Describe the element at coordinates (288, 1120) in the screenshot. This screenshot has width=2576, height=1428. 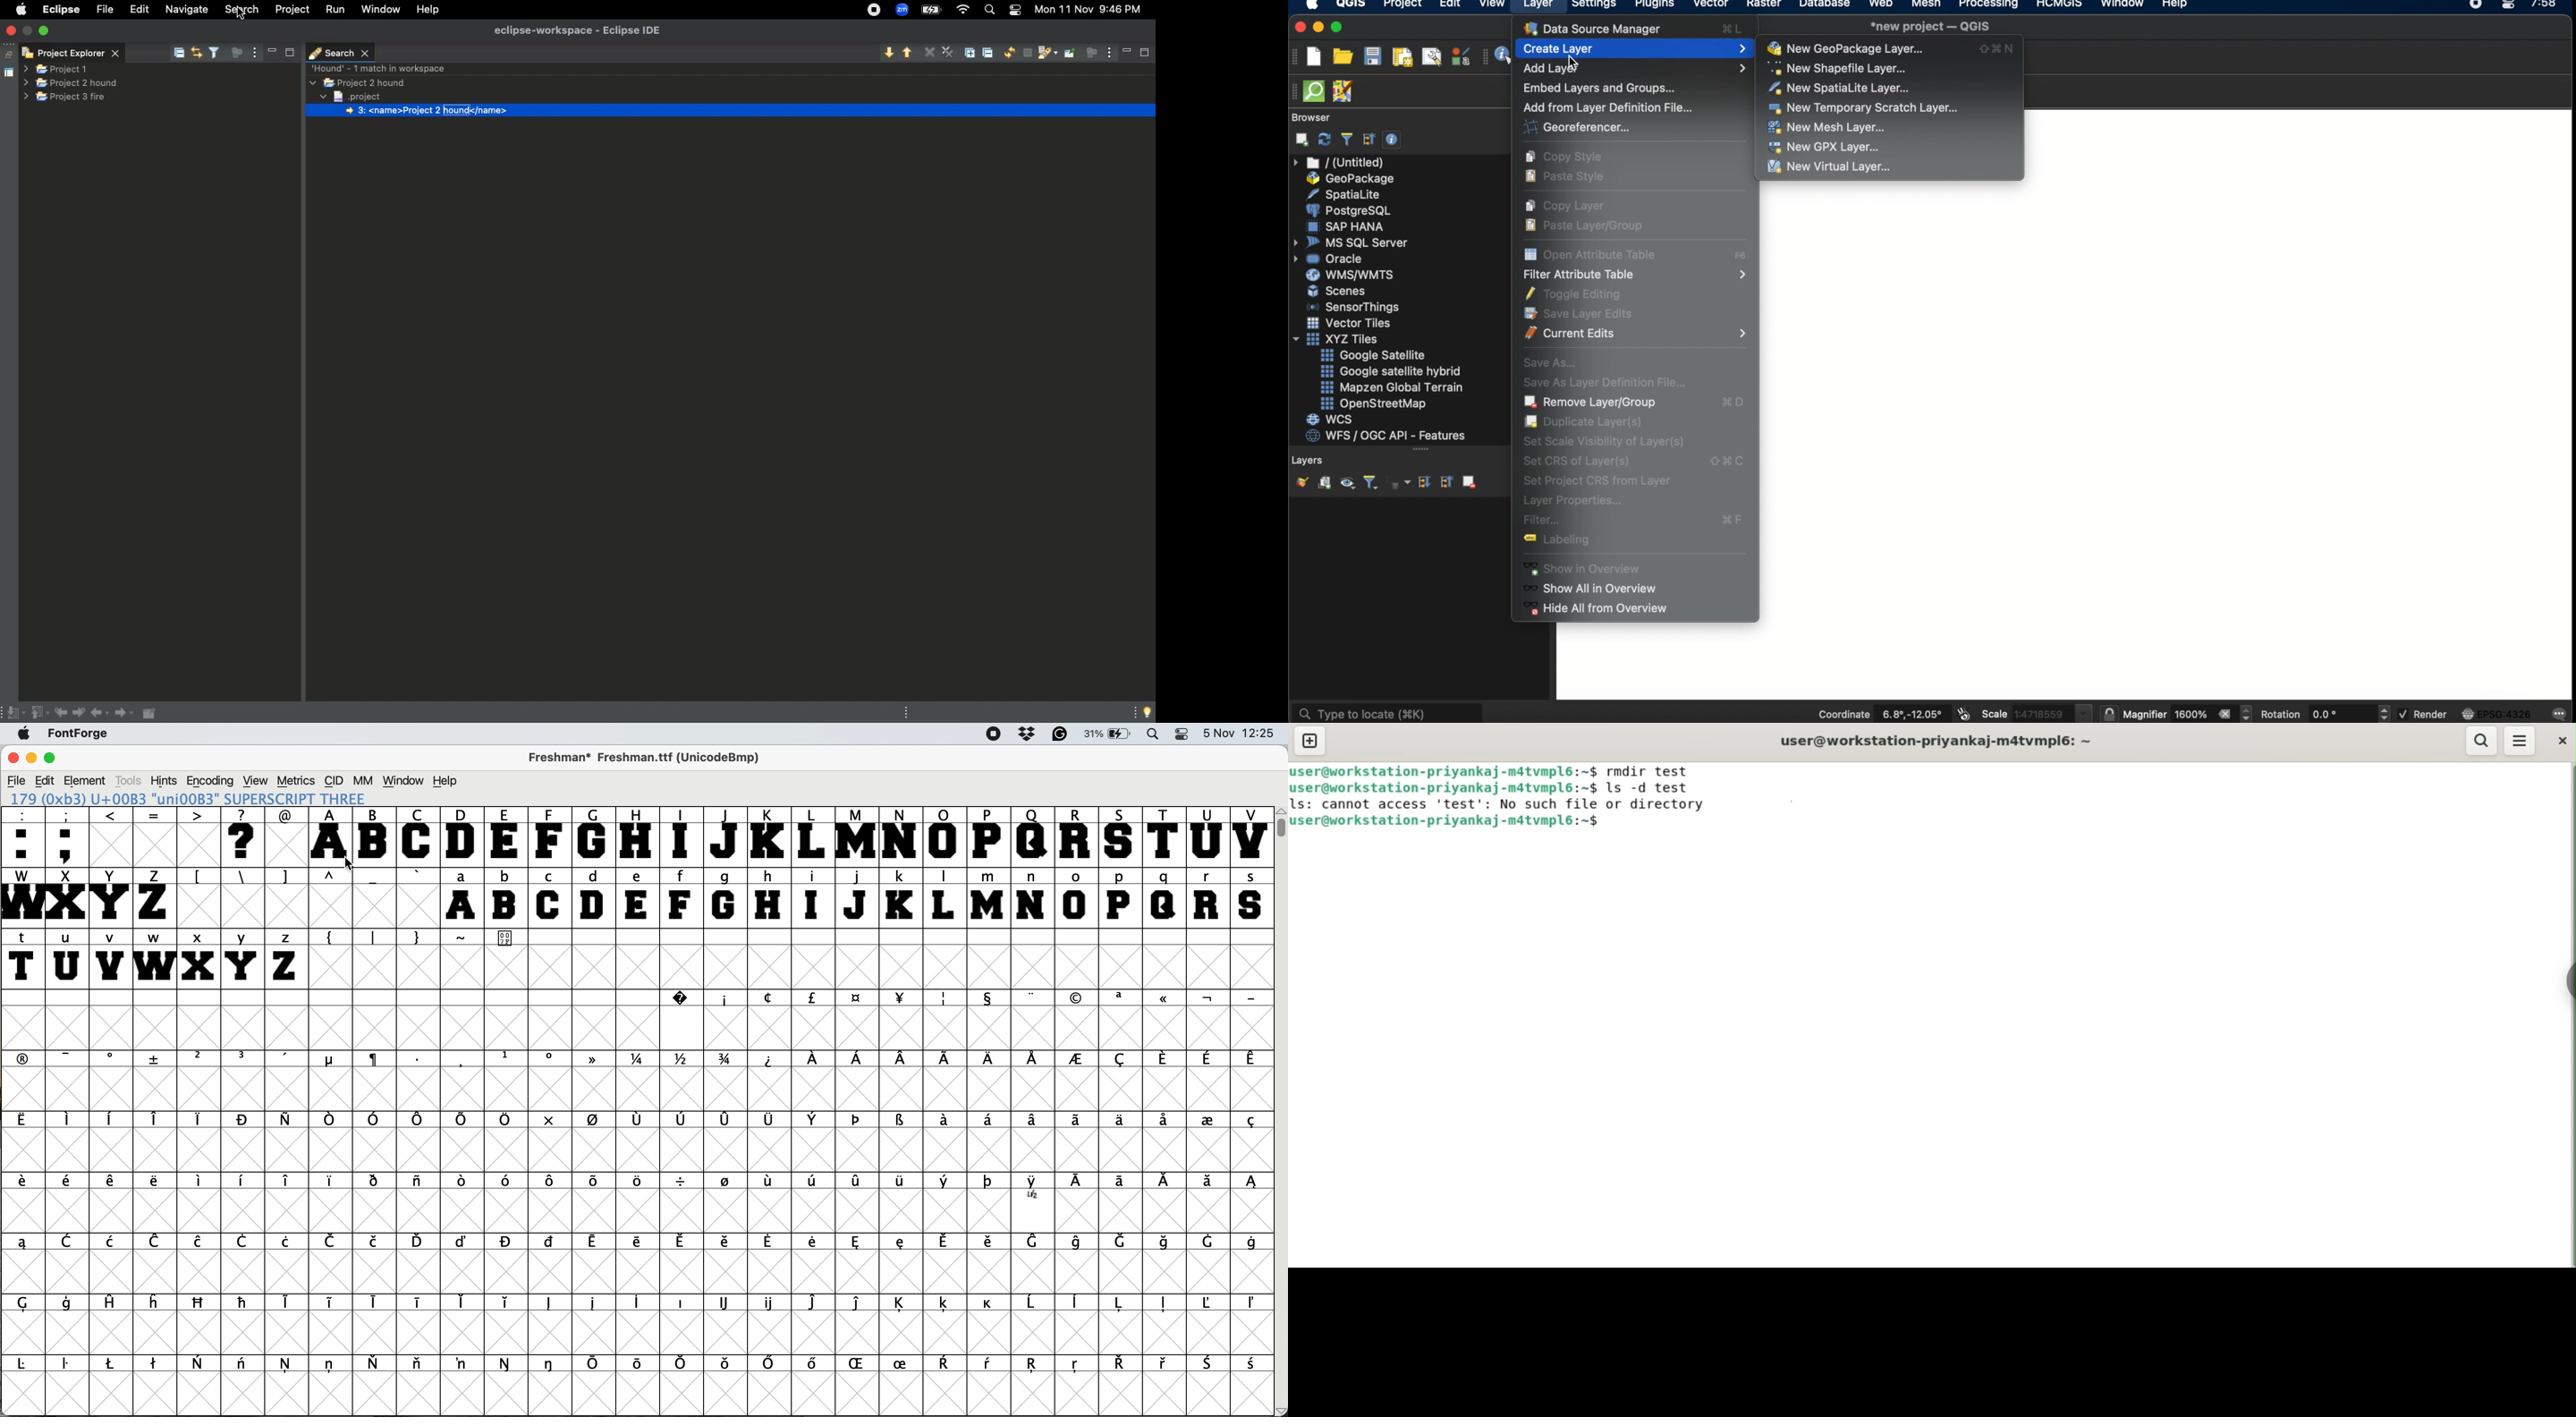
I see `symbol` at that location.